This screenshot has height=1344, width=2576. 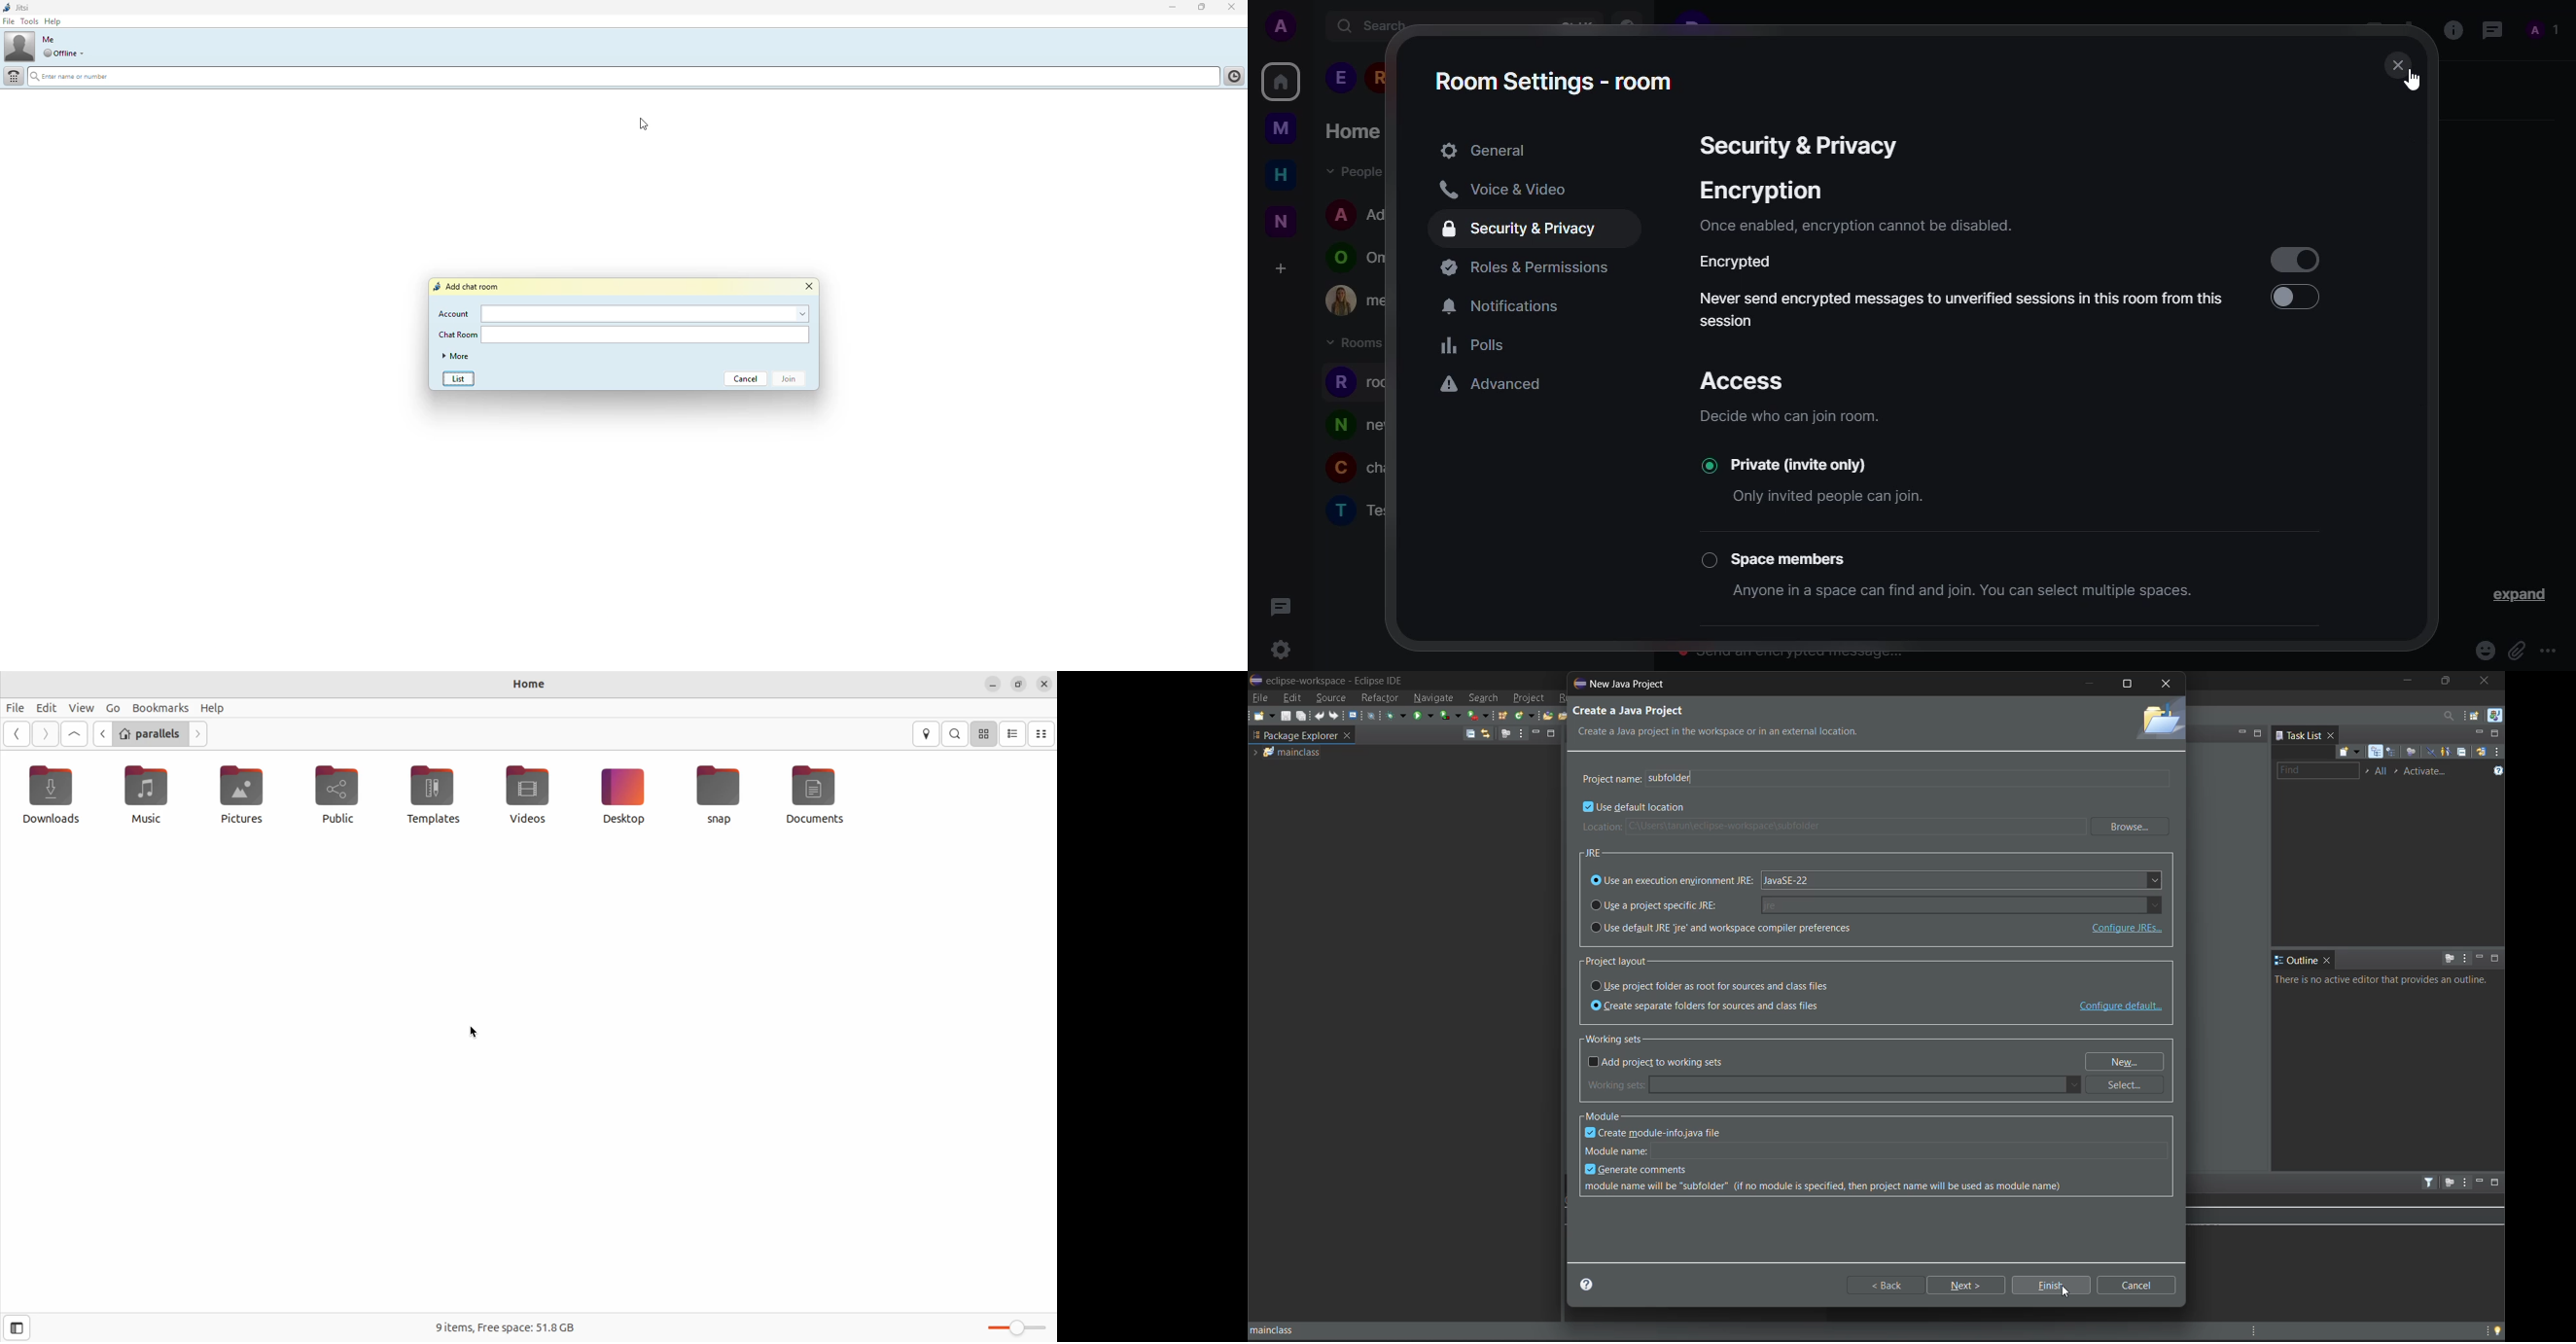 What do you see at coordinates (1488, 345) in the screenshot?
I see `Polls` at bounding box center [1488, 345].